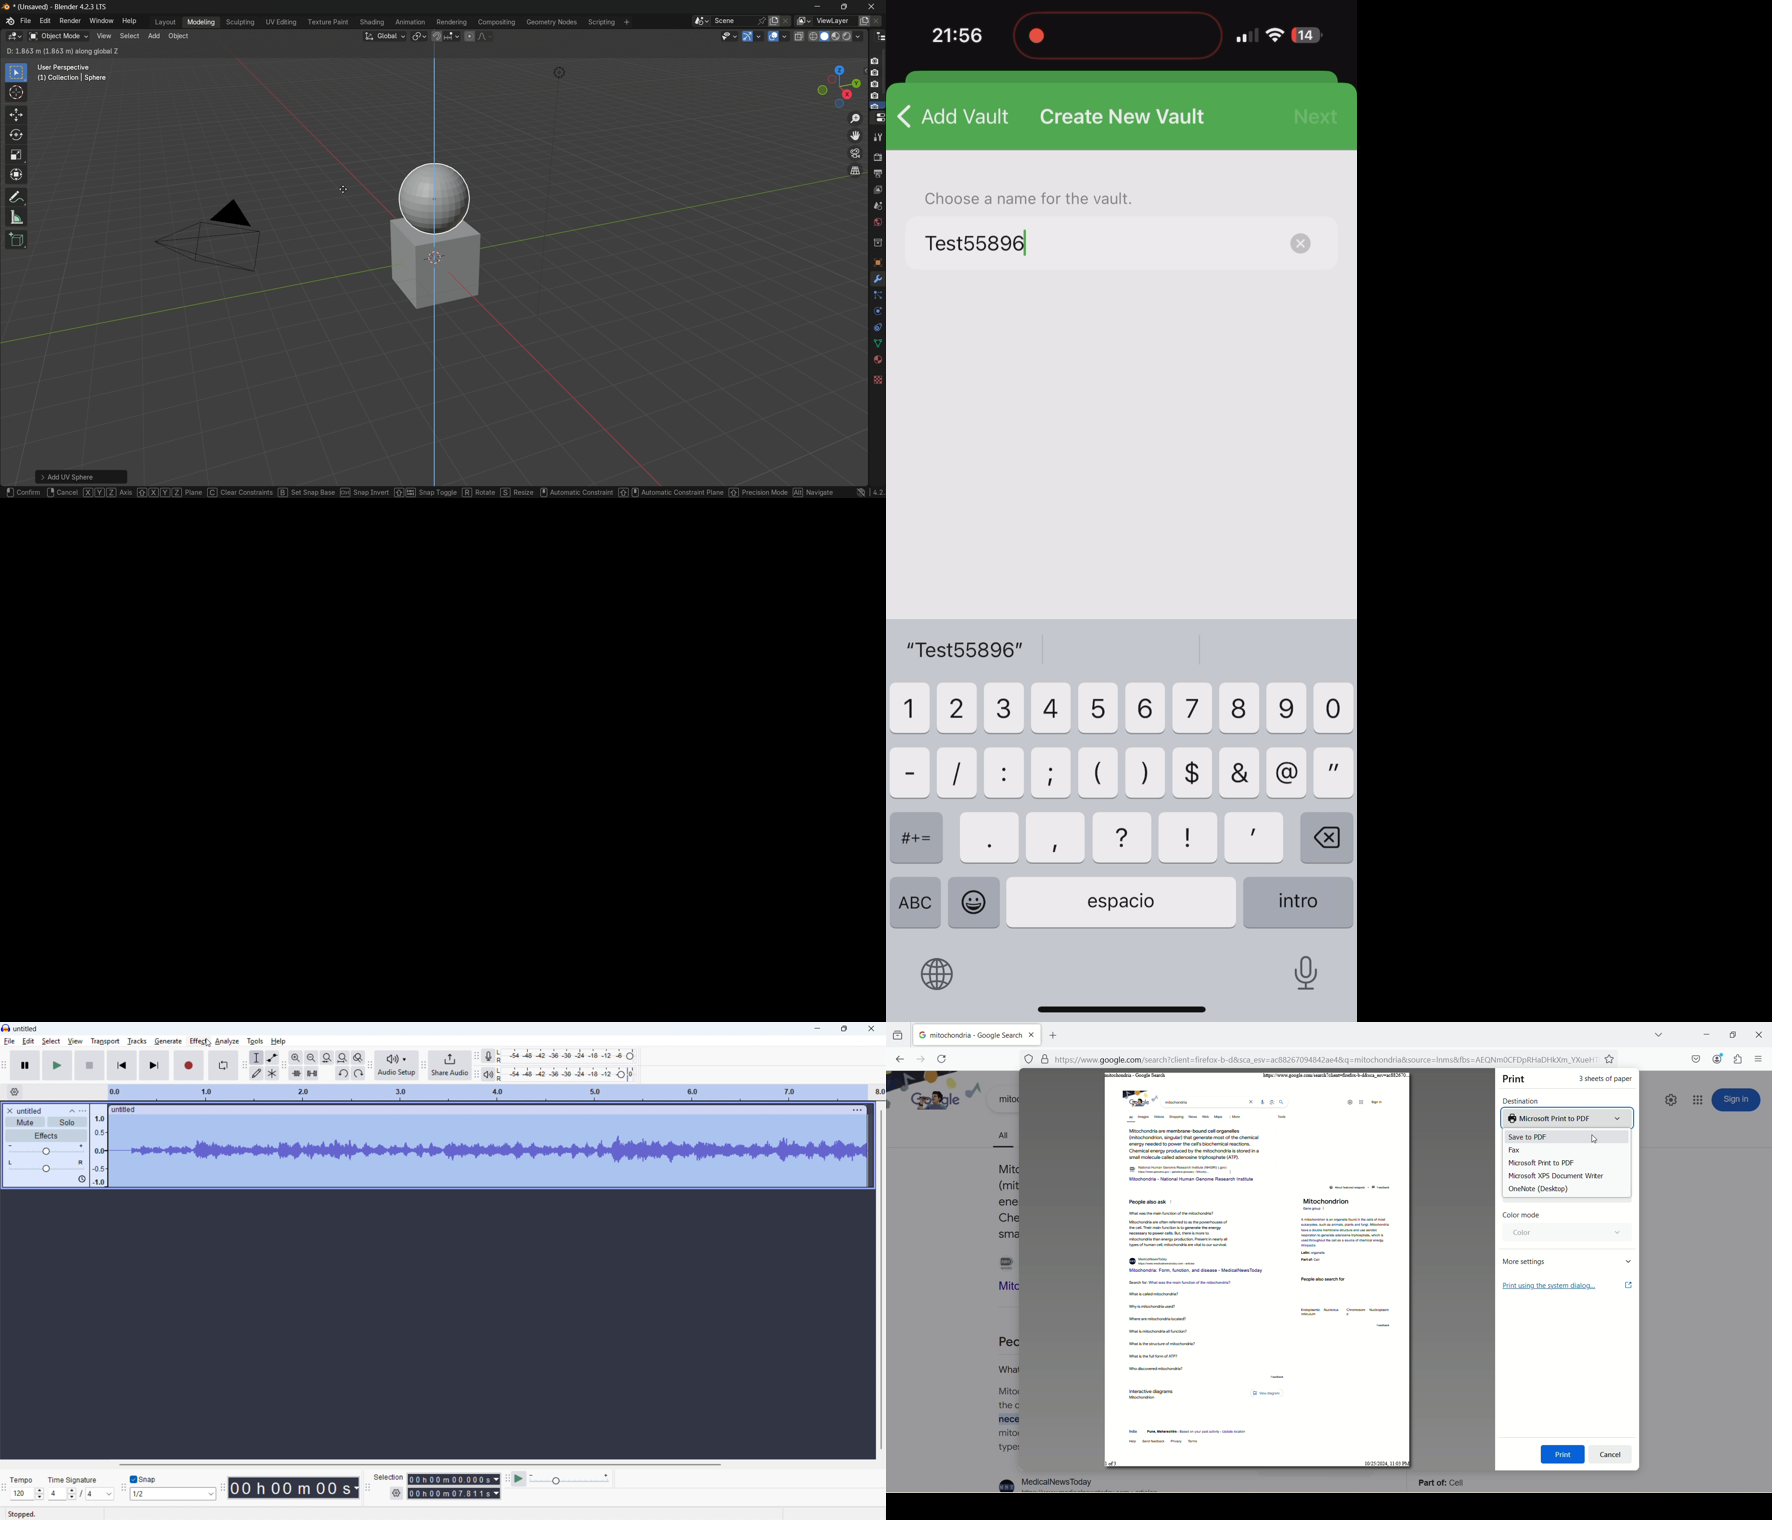  I want to click on destination, so click(1523, 1100).